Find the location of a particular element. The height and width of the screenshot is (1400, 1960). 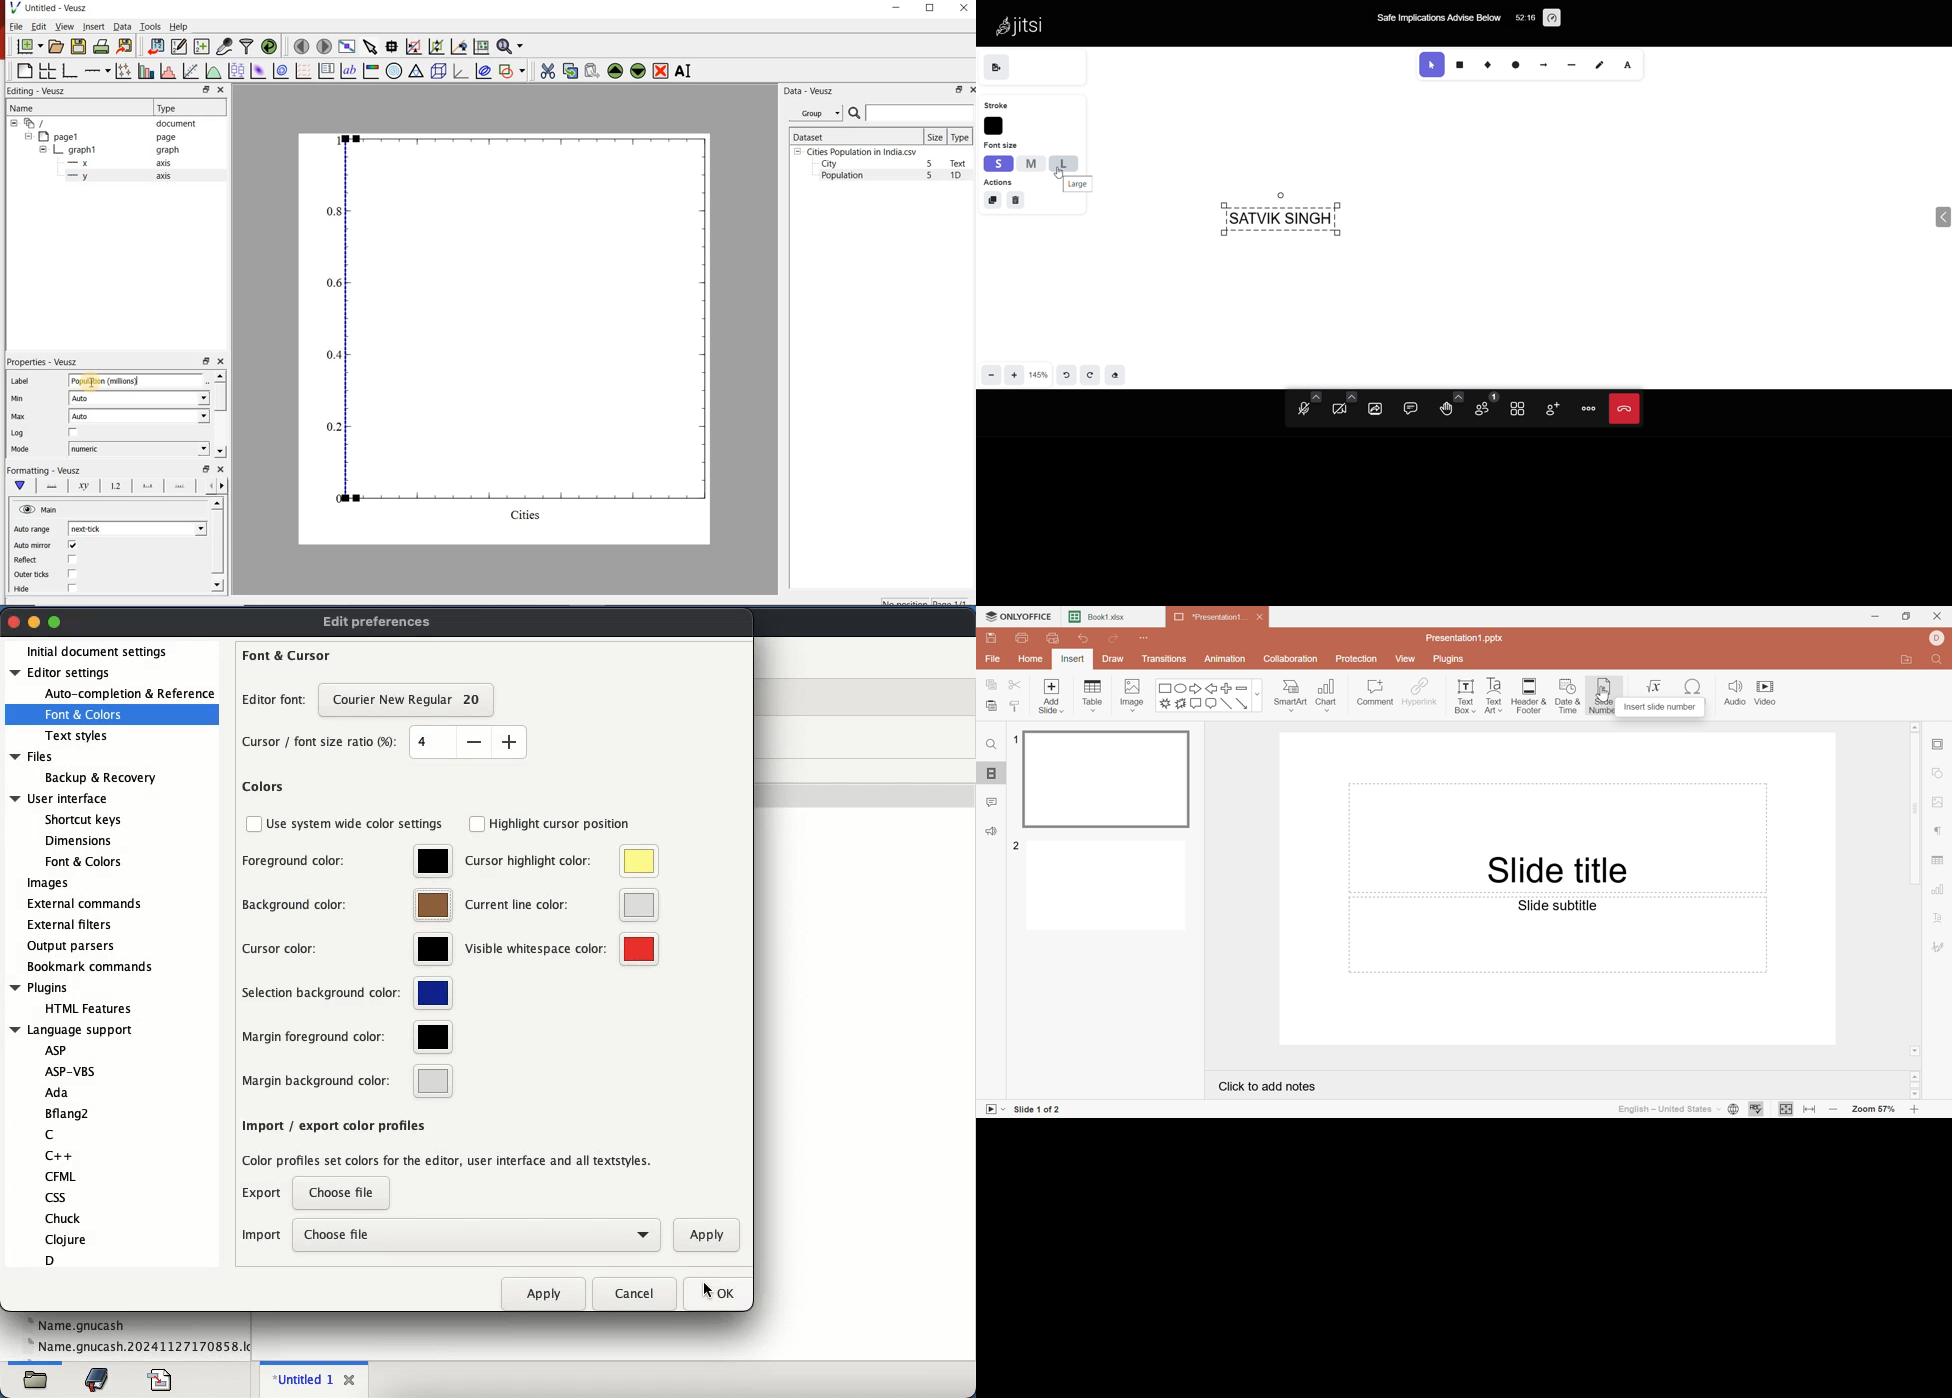

Slide 1 of 2 is located at coordinates (1038, 1111).